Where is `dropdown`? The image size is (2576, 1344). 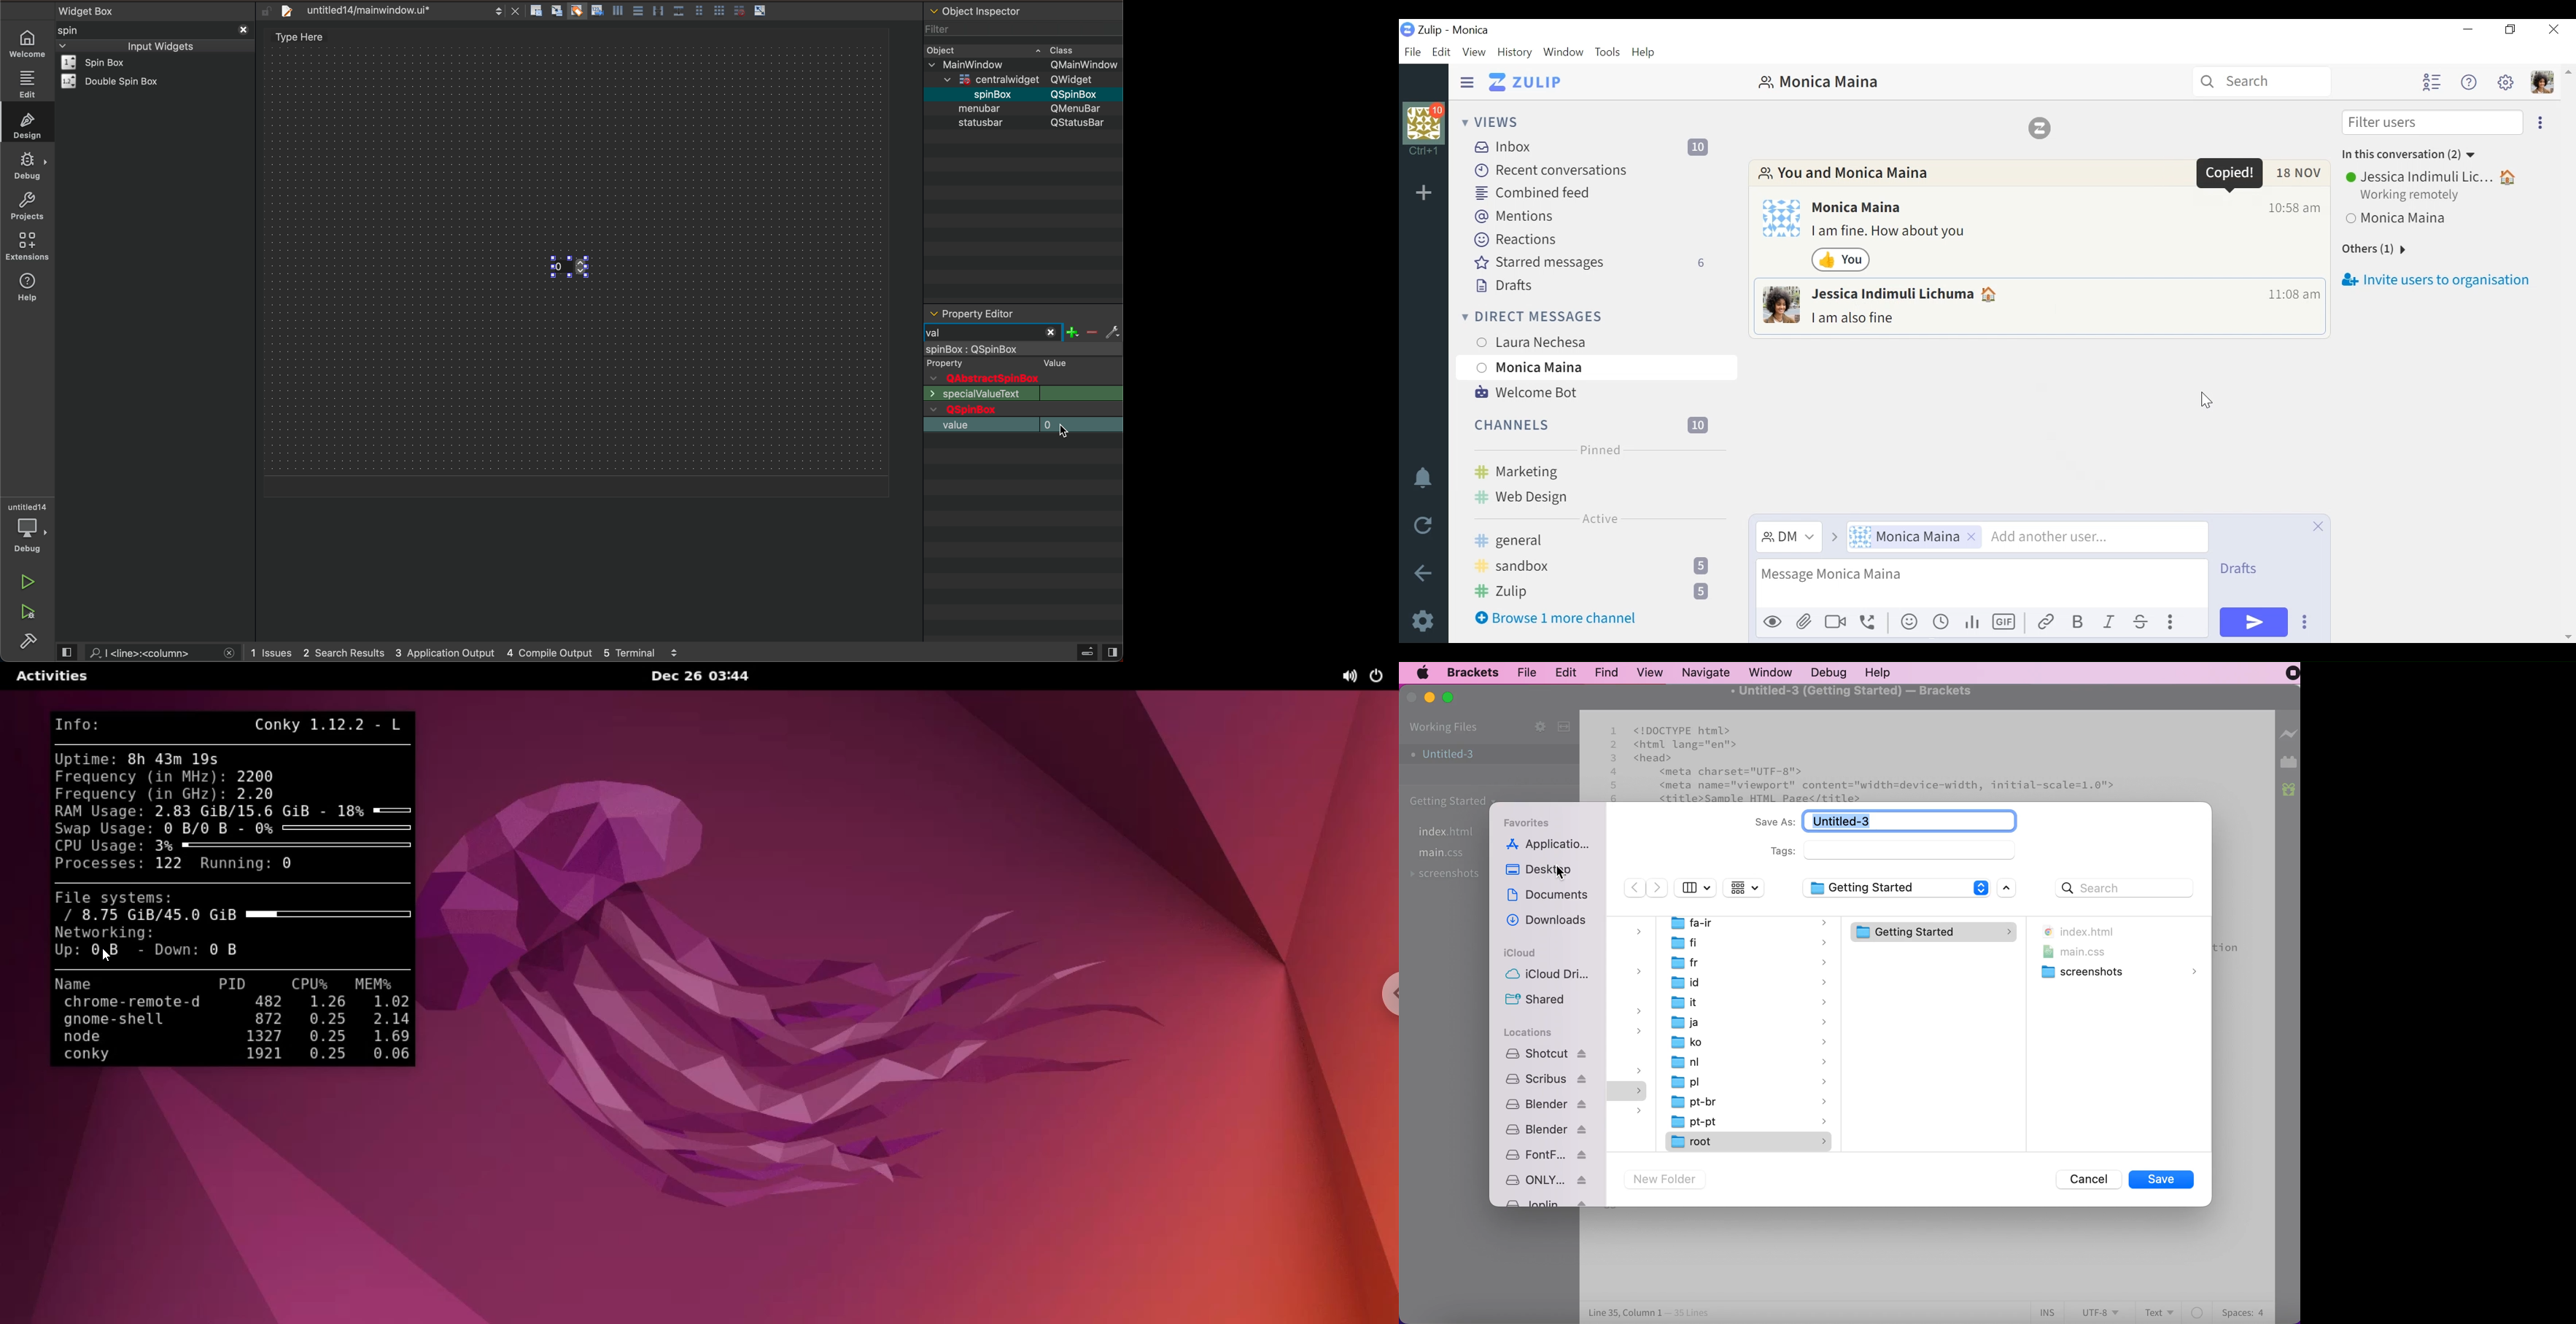
dropdown is located at coordinates (1639, 1091).